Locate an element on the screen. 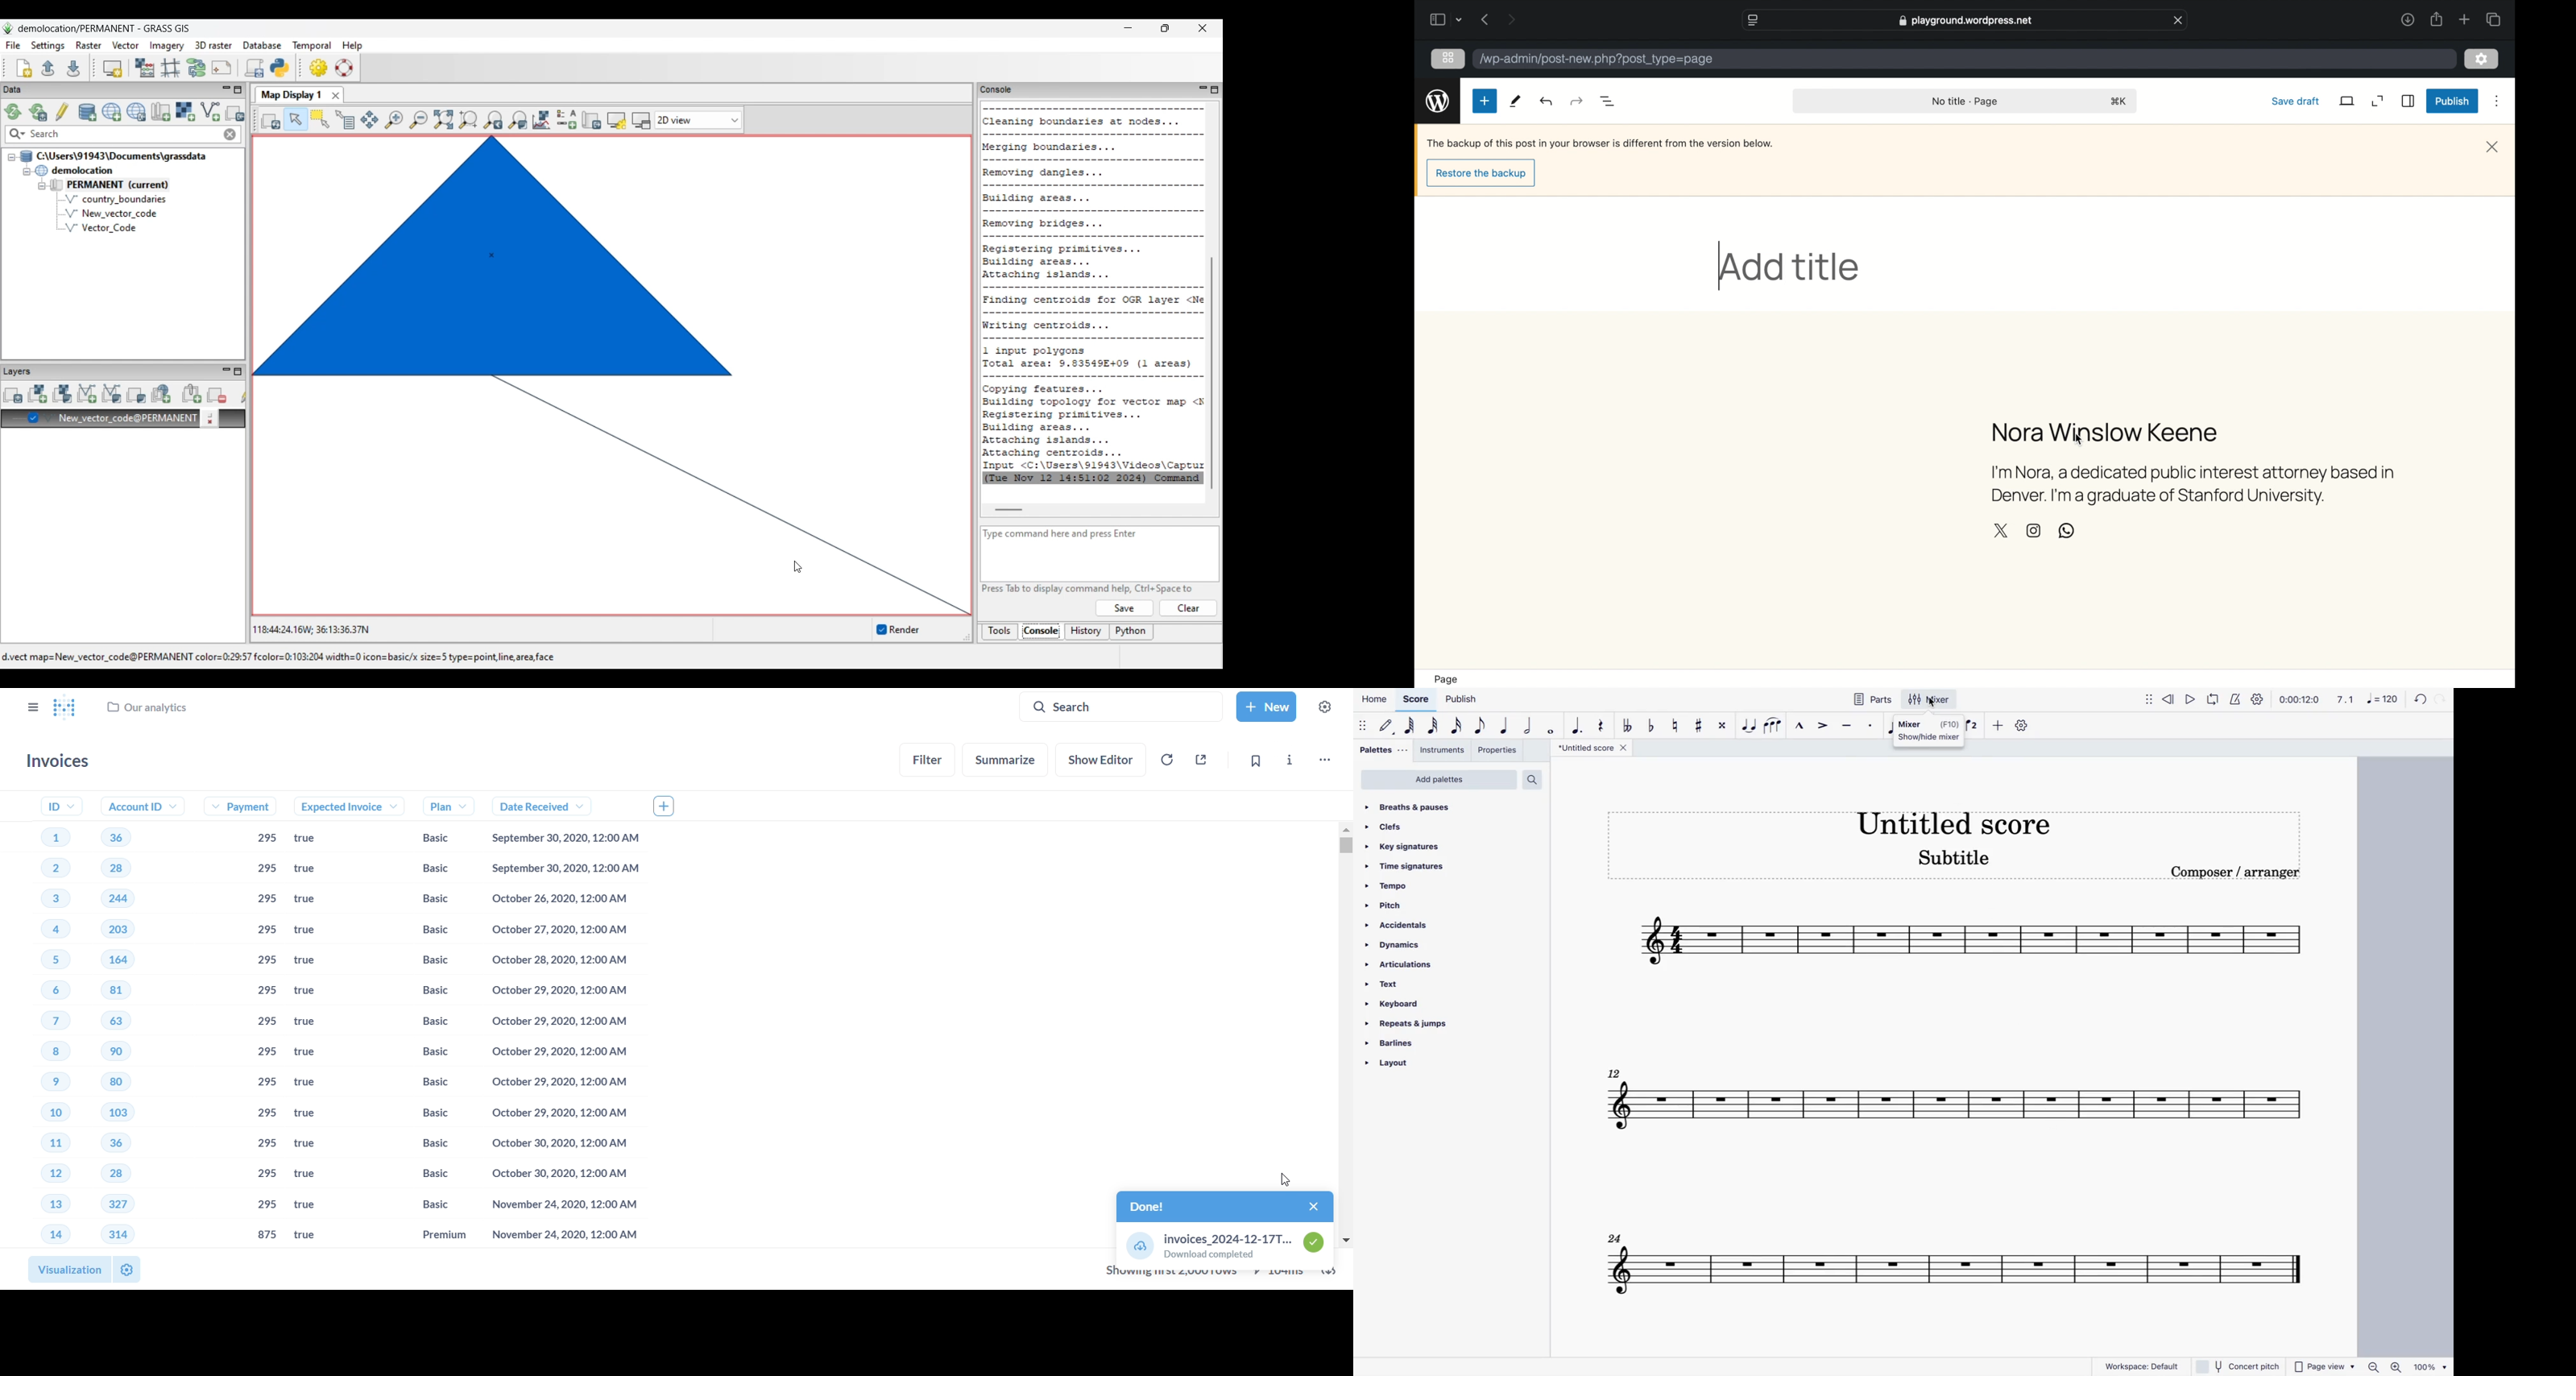 The height and width of the screenshot is (1400, 2576). score title is located at coordinates (1592, 749).